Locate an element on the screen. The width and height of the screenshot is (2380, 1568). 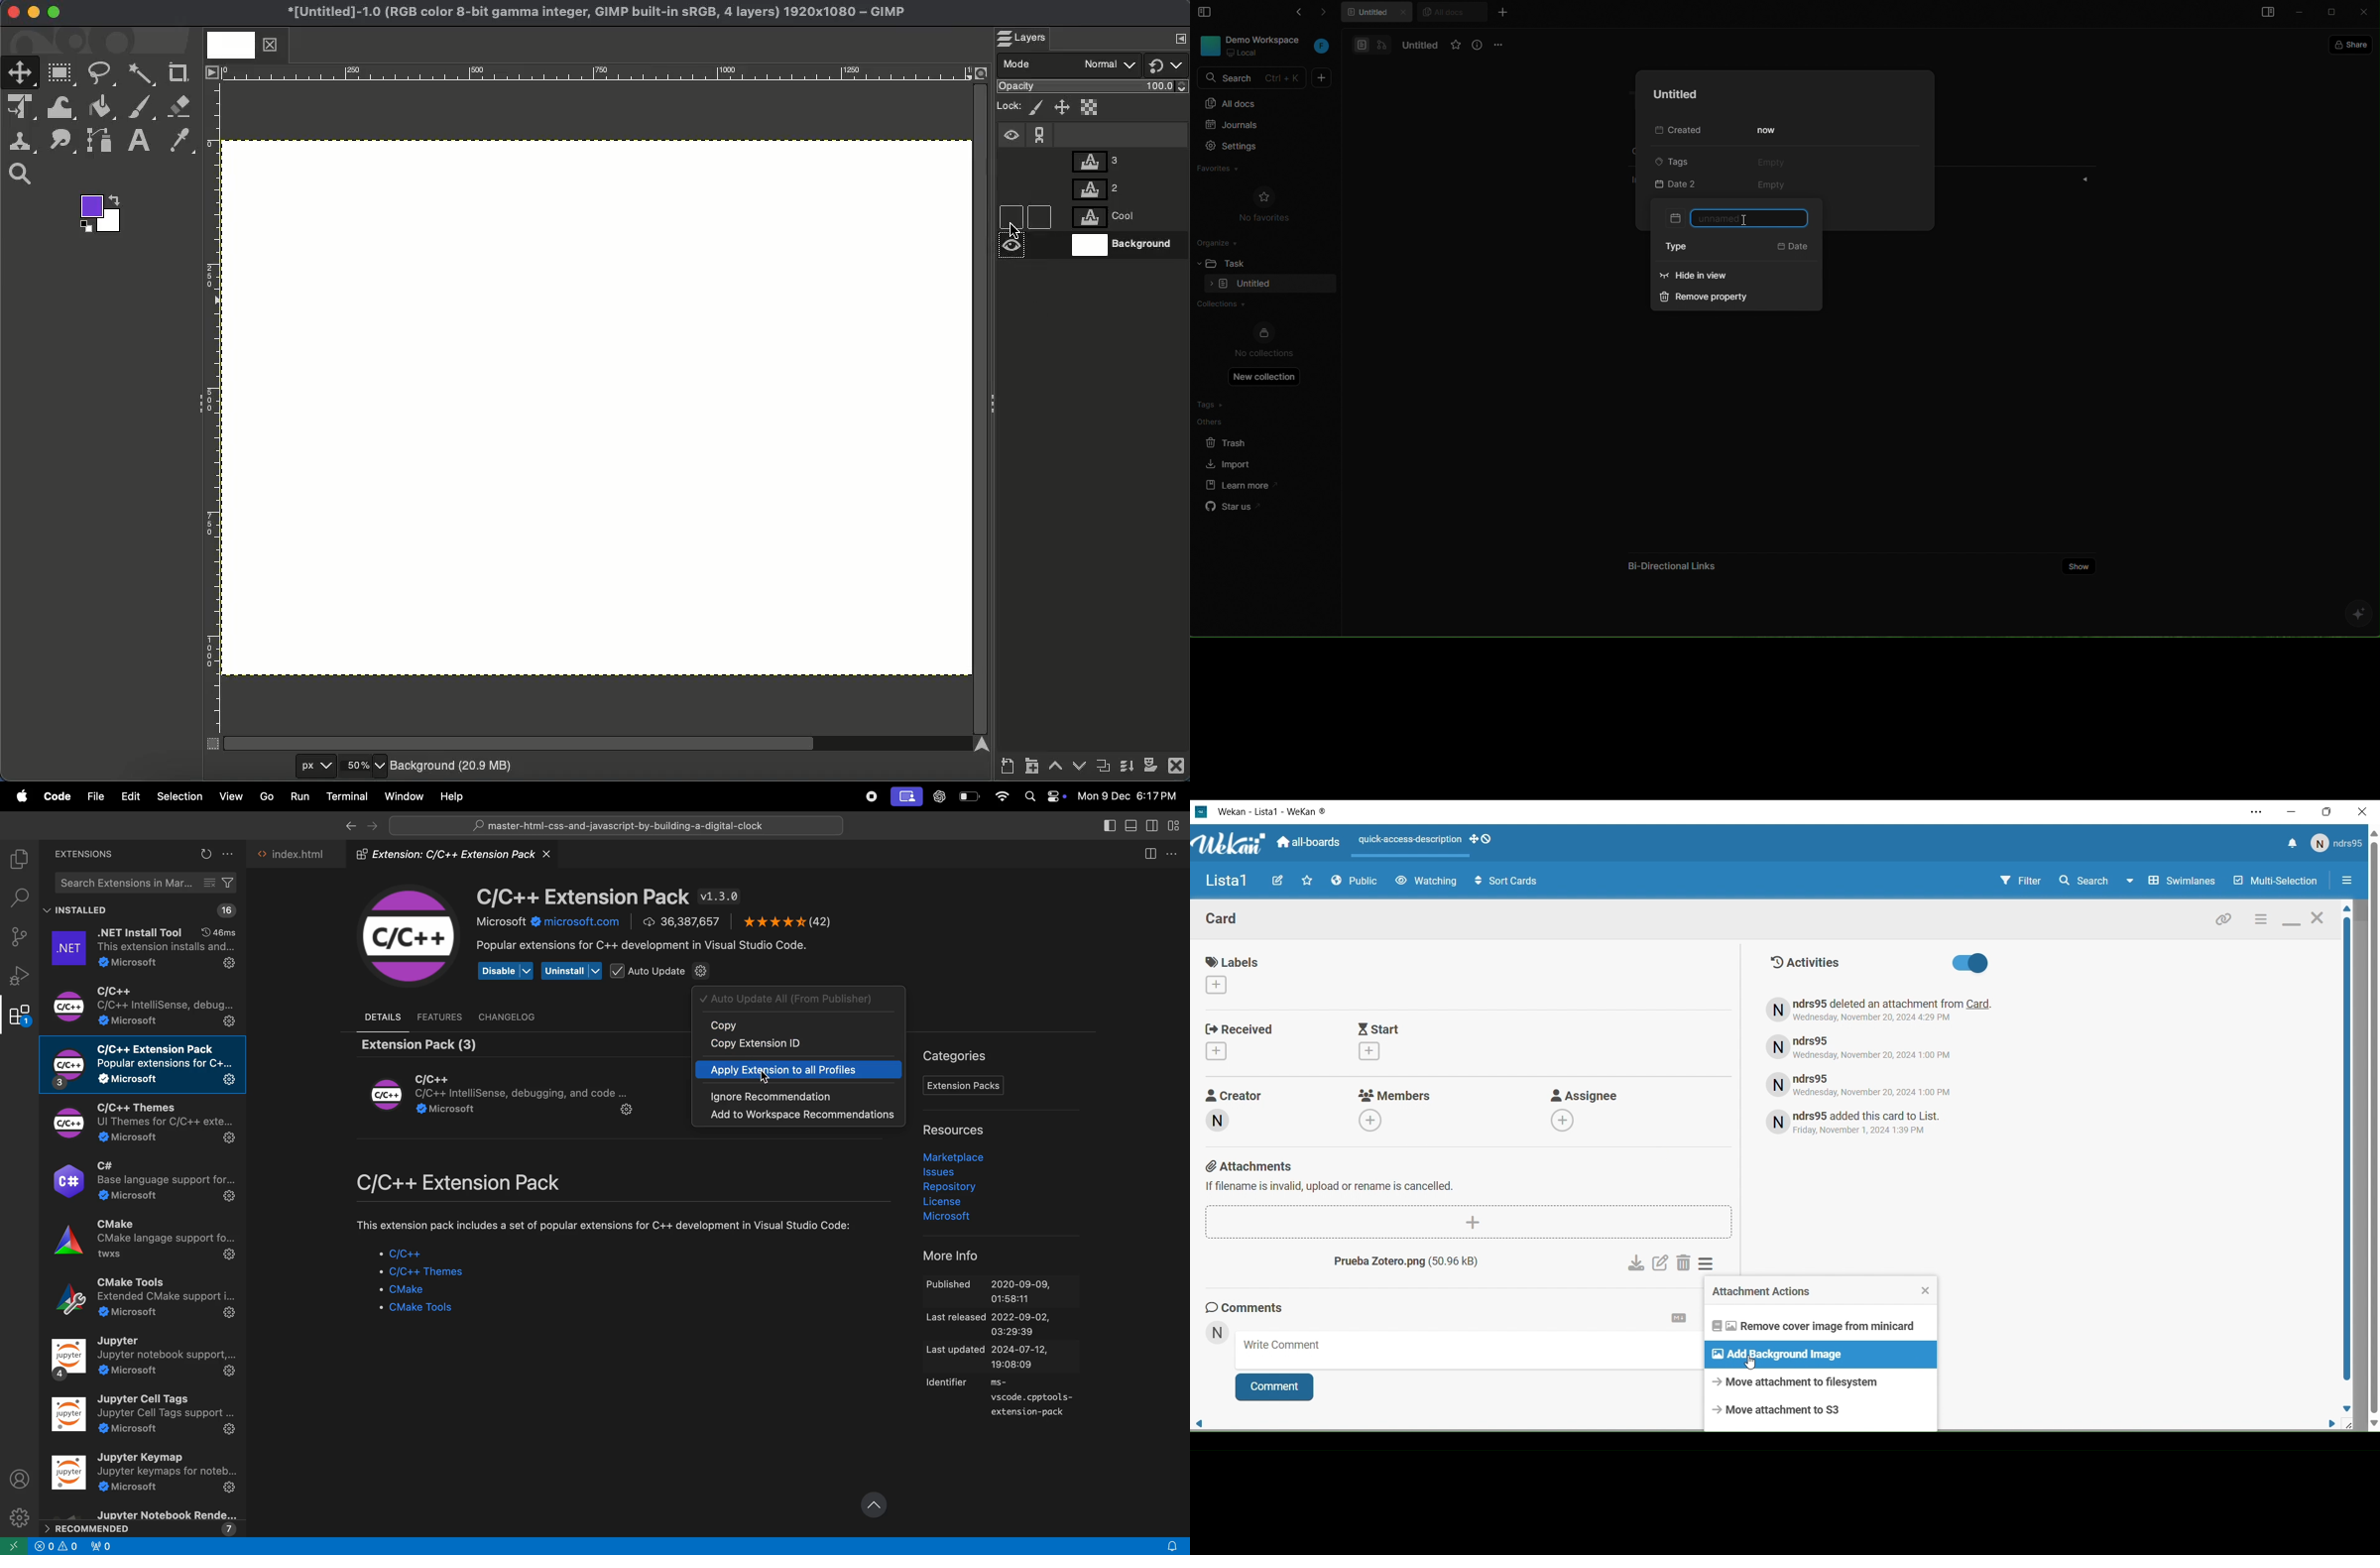
battery is located at coordinates (969, 796).